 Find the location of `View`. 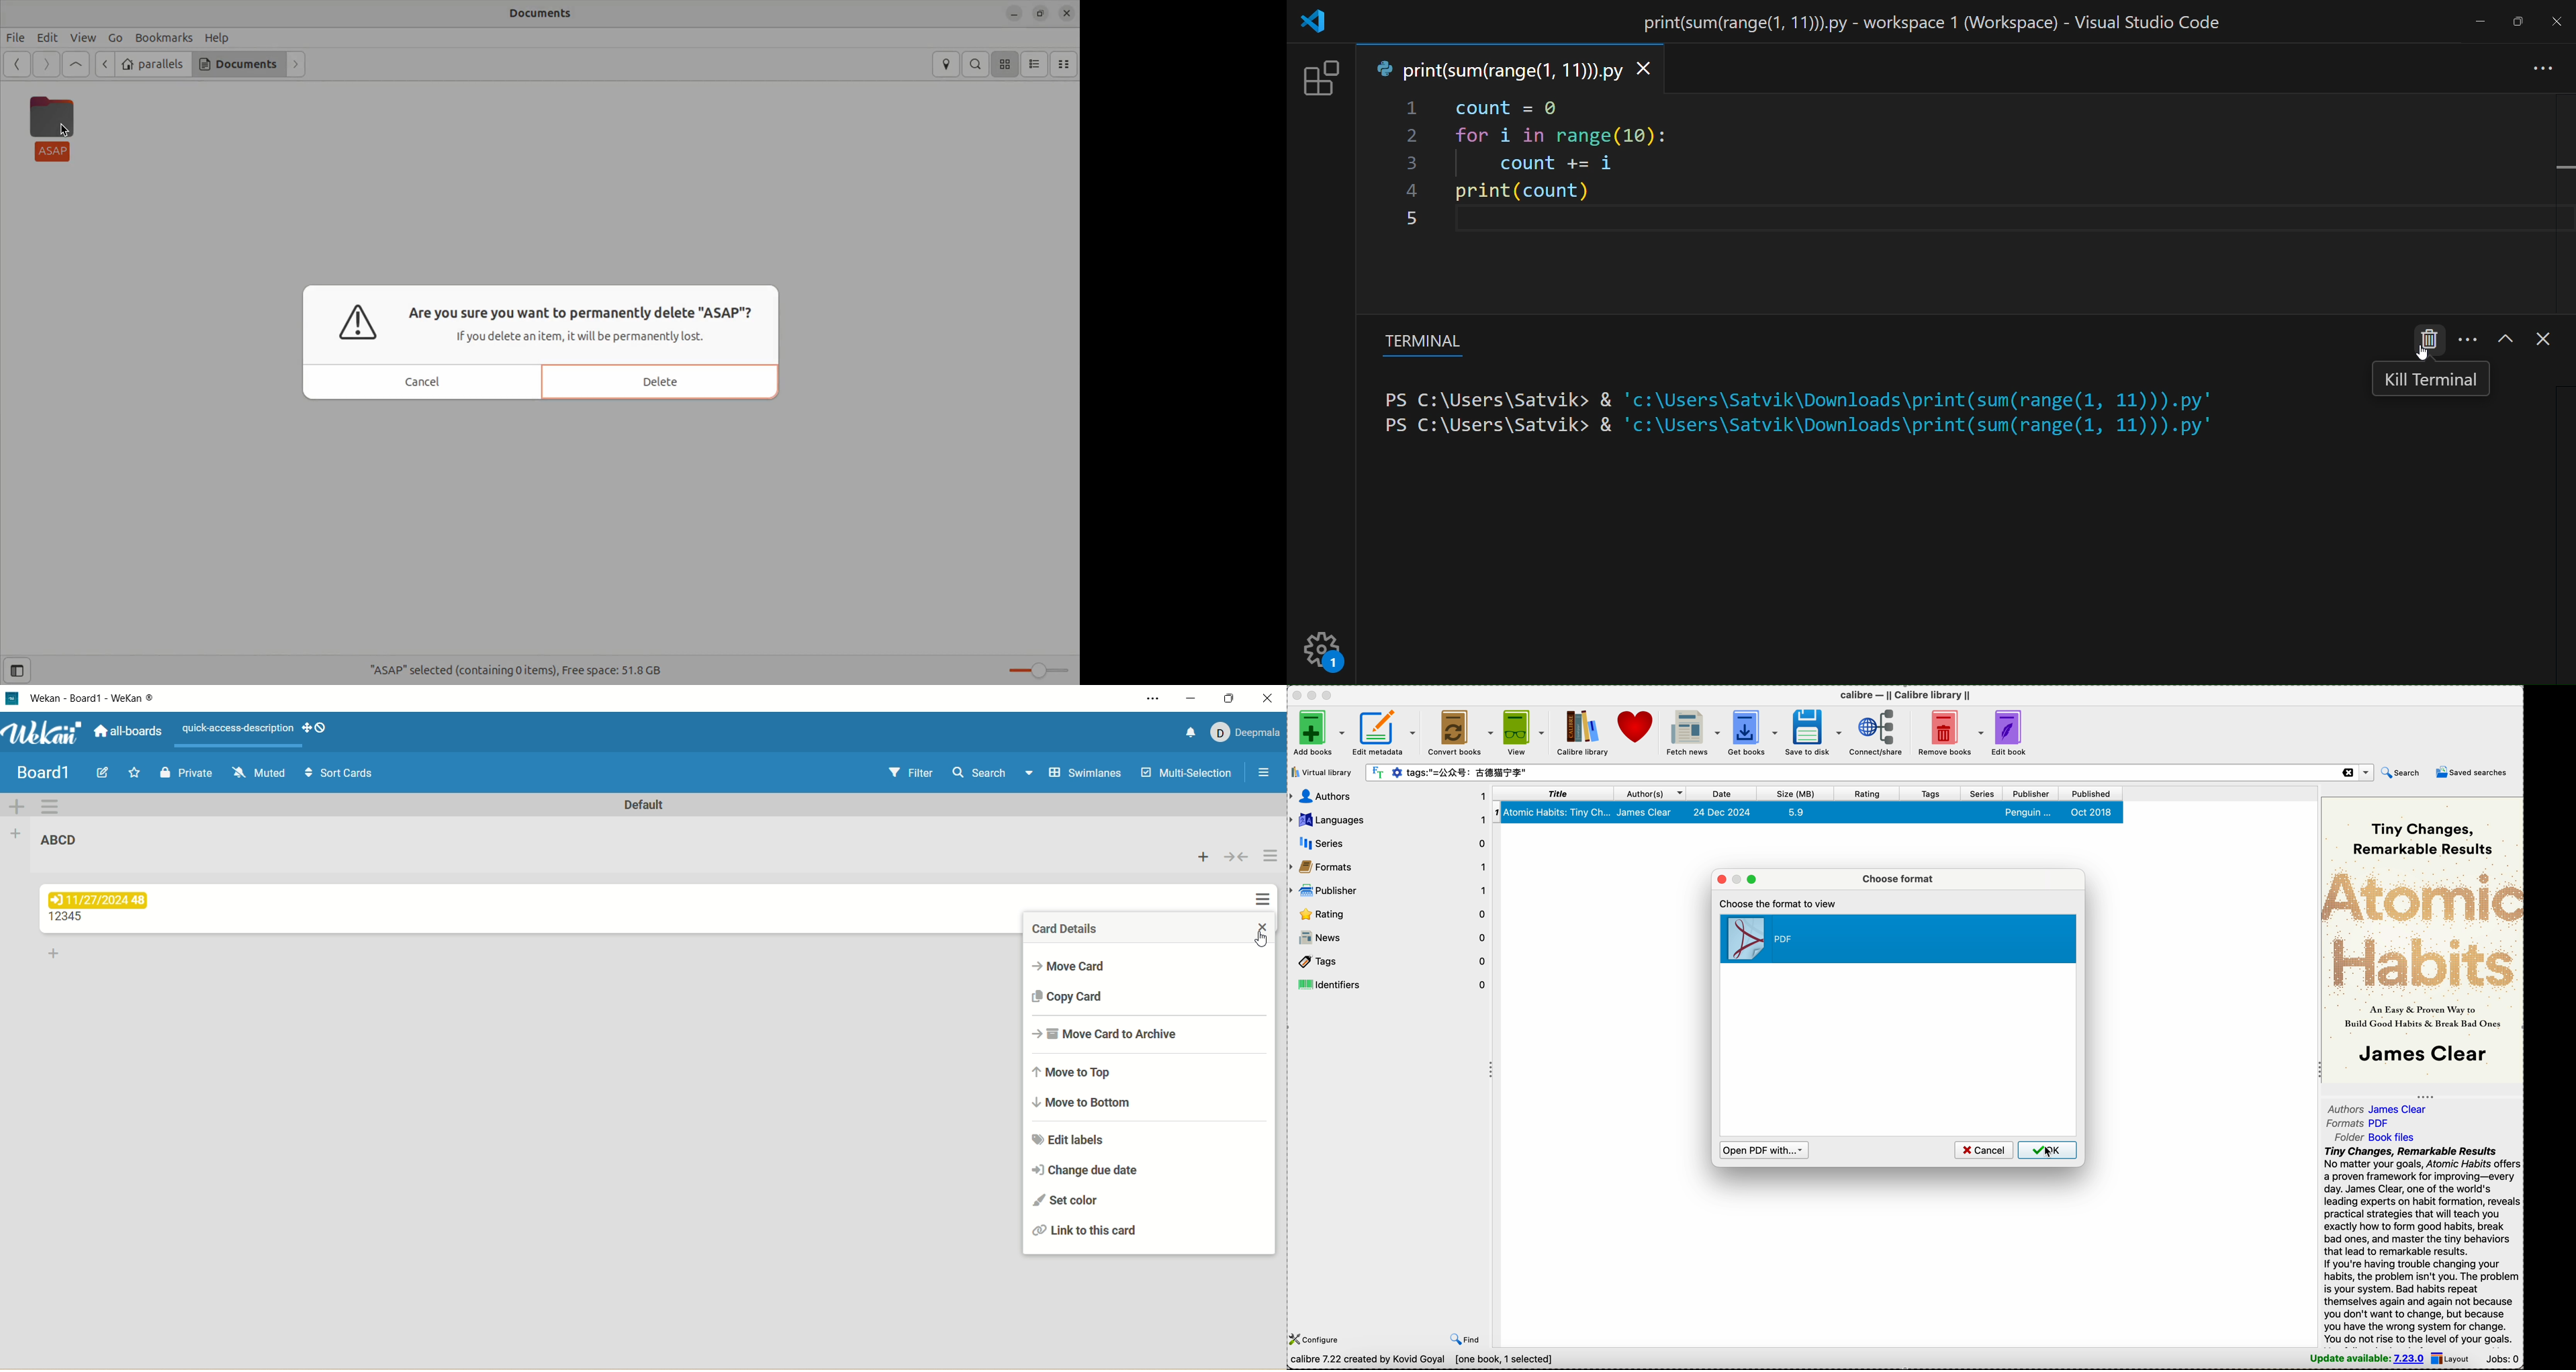

View is located at coordinates (83, 39).